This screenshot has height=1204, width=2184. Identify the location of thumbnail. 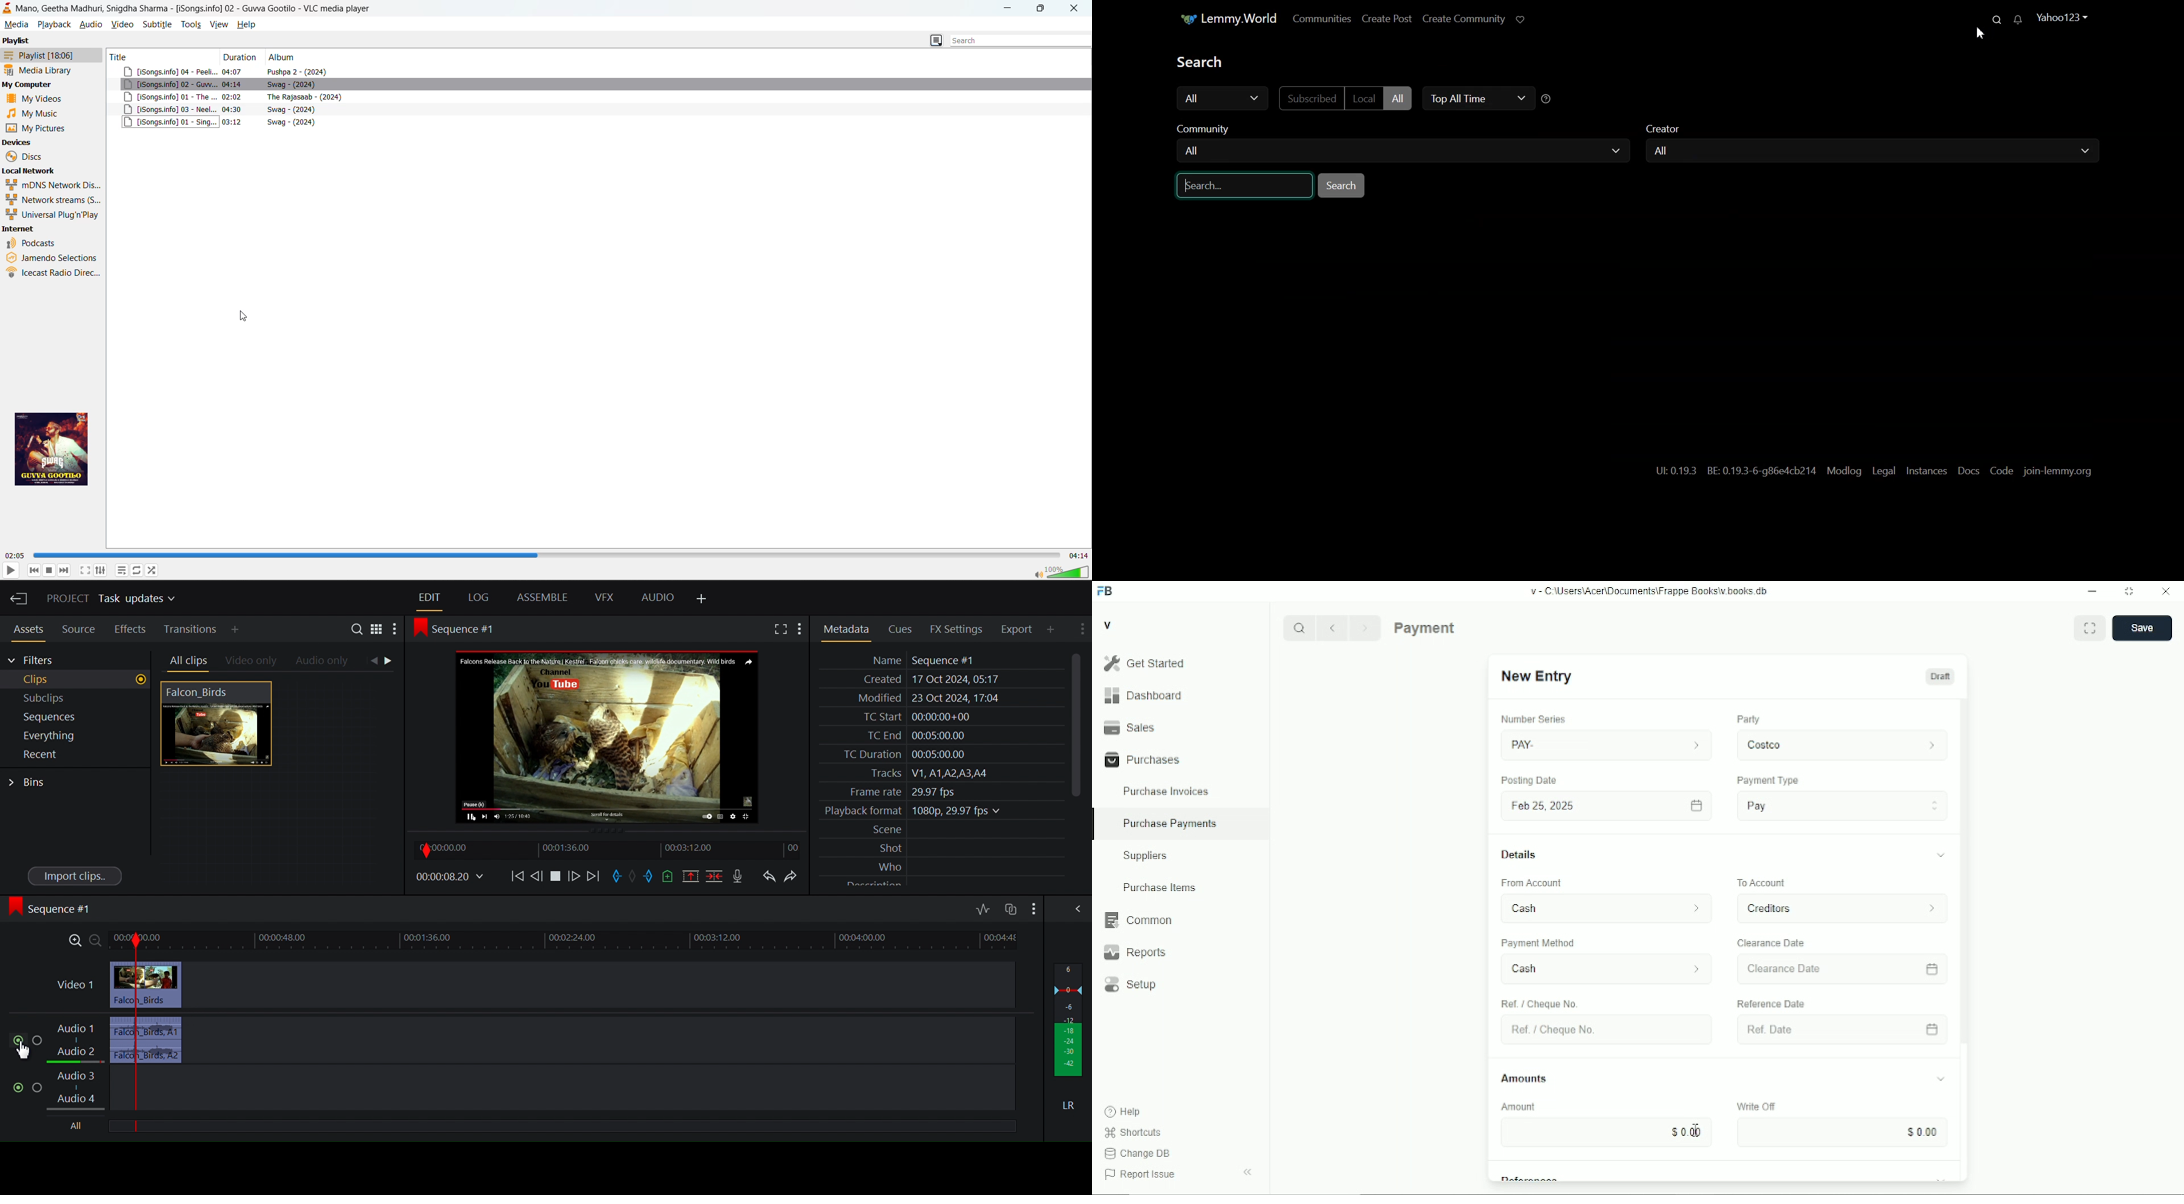
(55, 449).